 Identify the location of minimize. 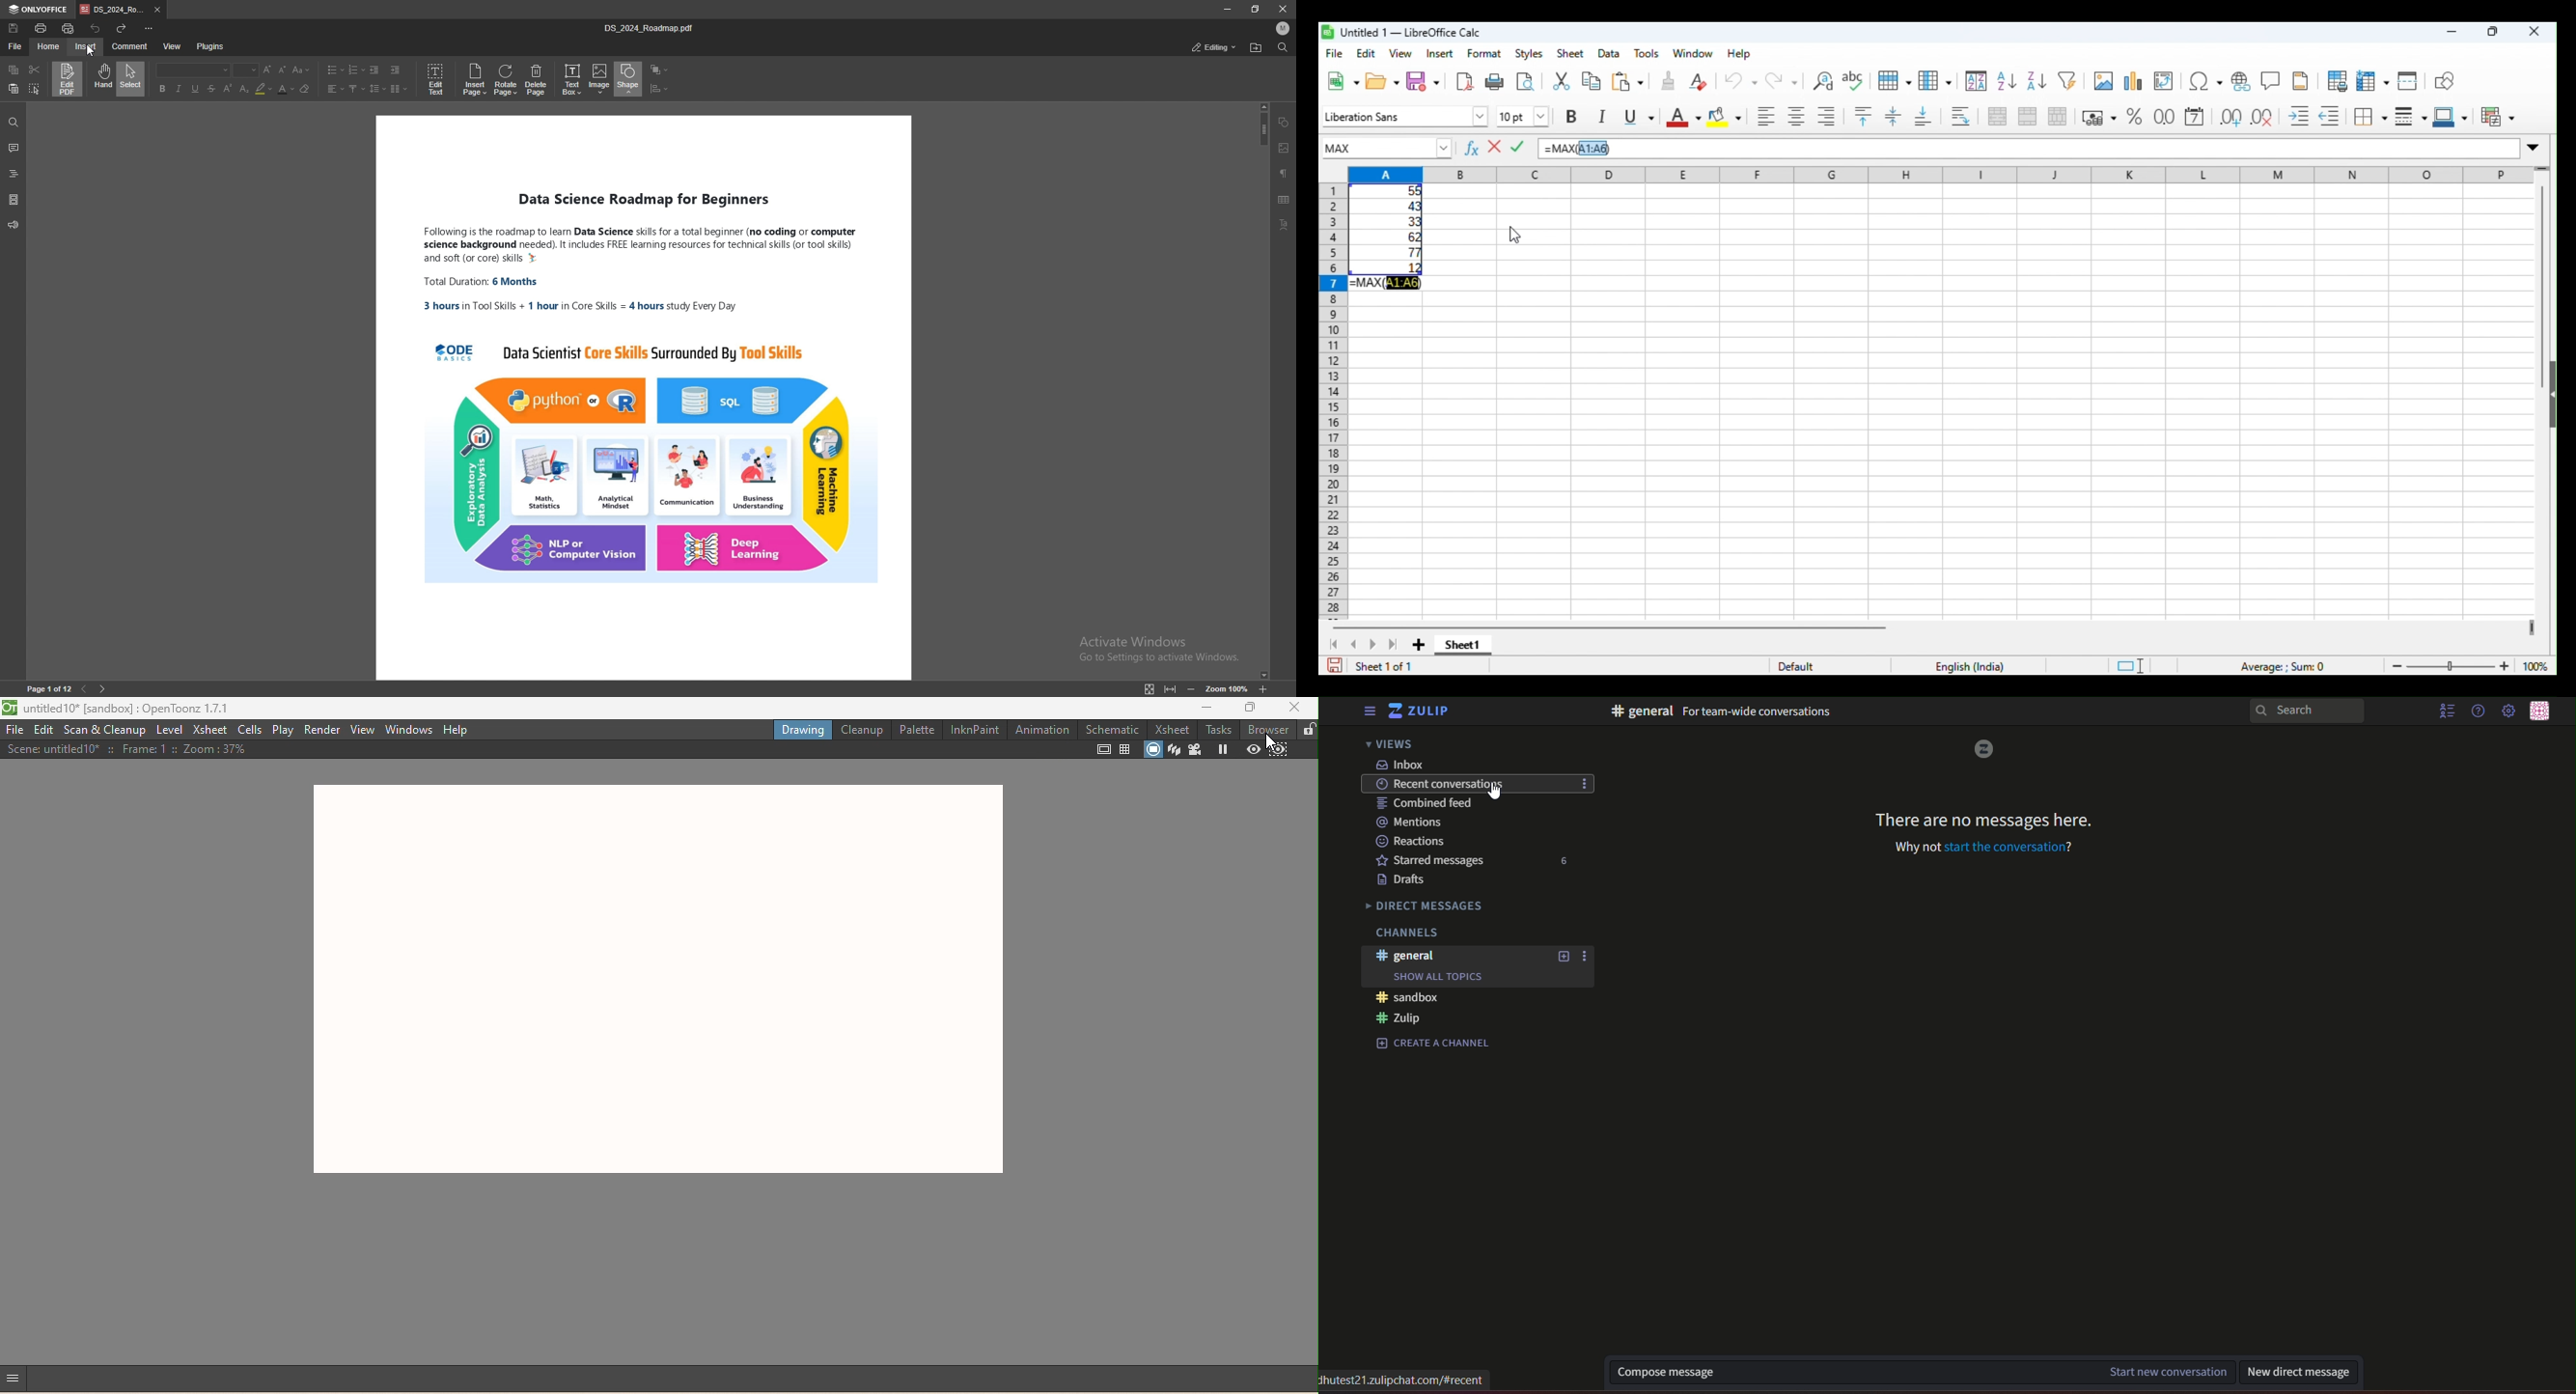
(1226, 9).